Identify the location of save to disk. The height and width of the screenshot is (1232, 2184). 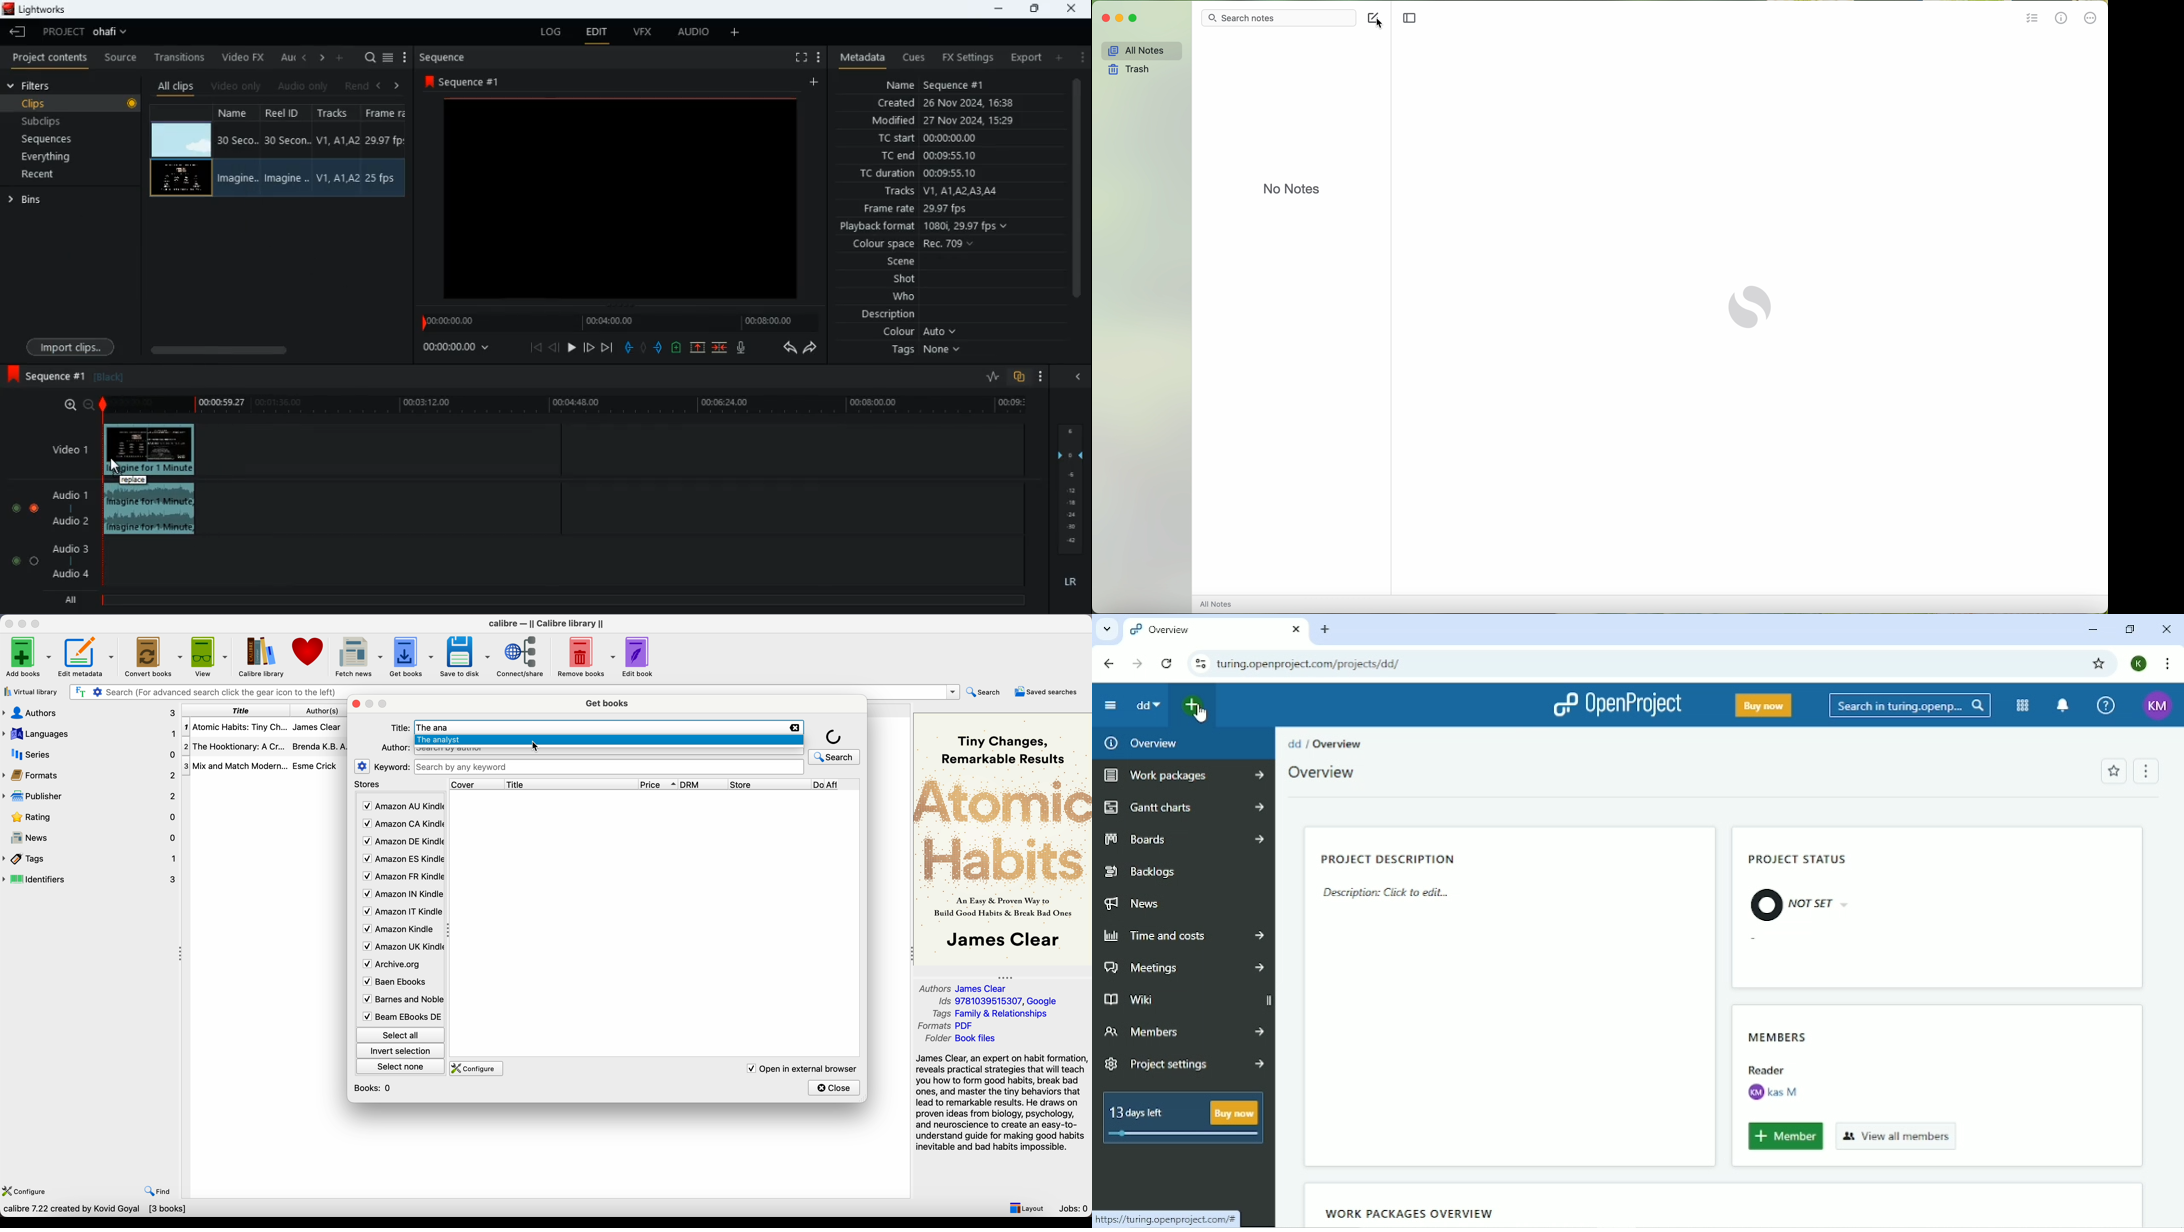
(465, 656).